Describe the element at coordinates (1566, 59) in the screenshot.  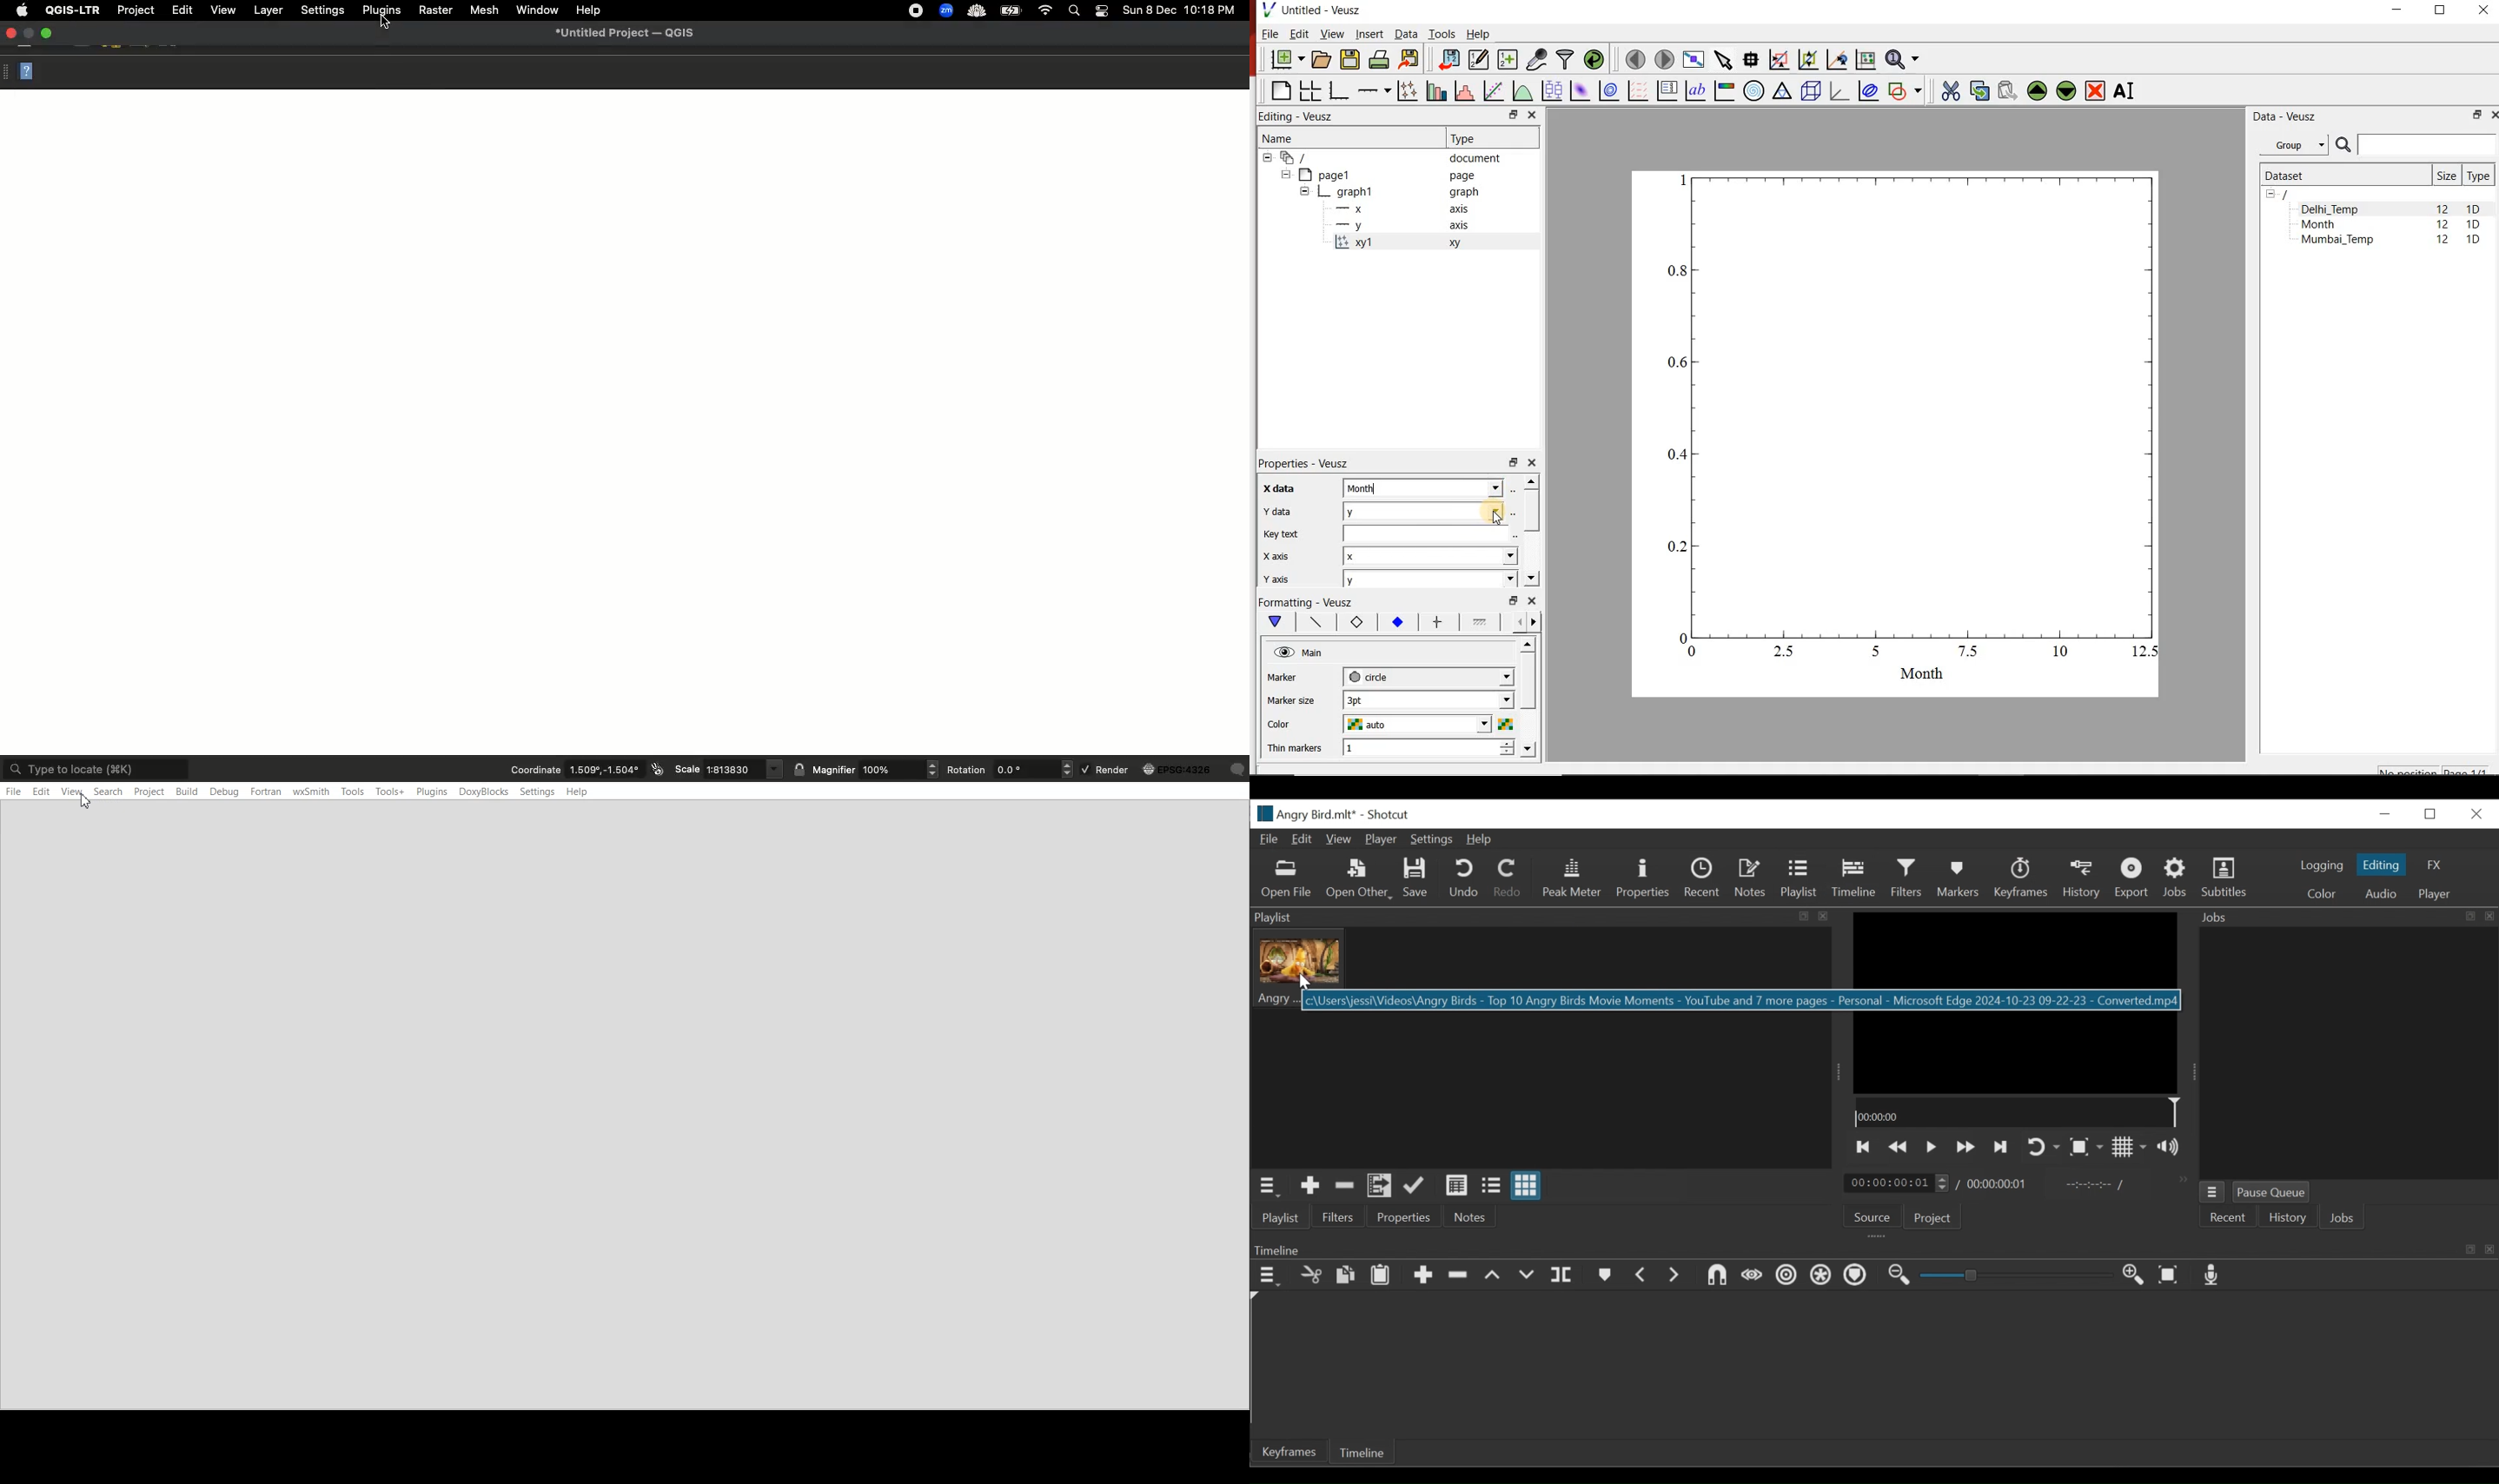
I see `filter data` at that location.